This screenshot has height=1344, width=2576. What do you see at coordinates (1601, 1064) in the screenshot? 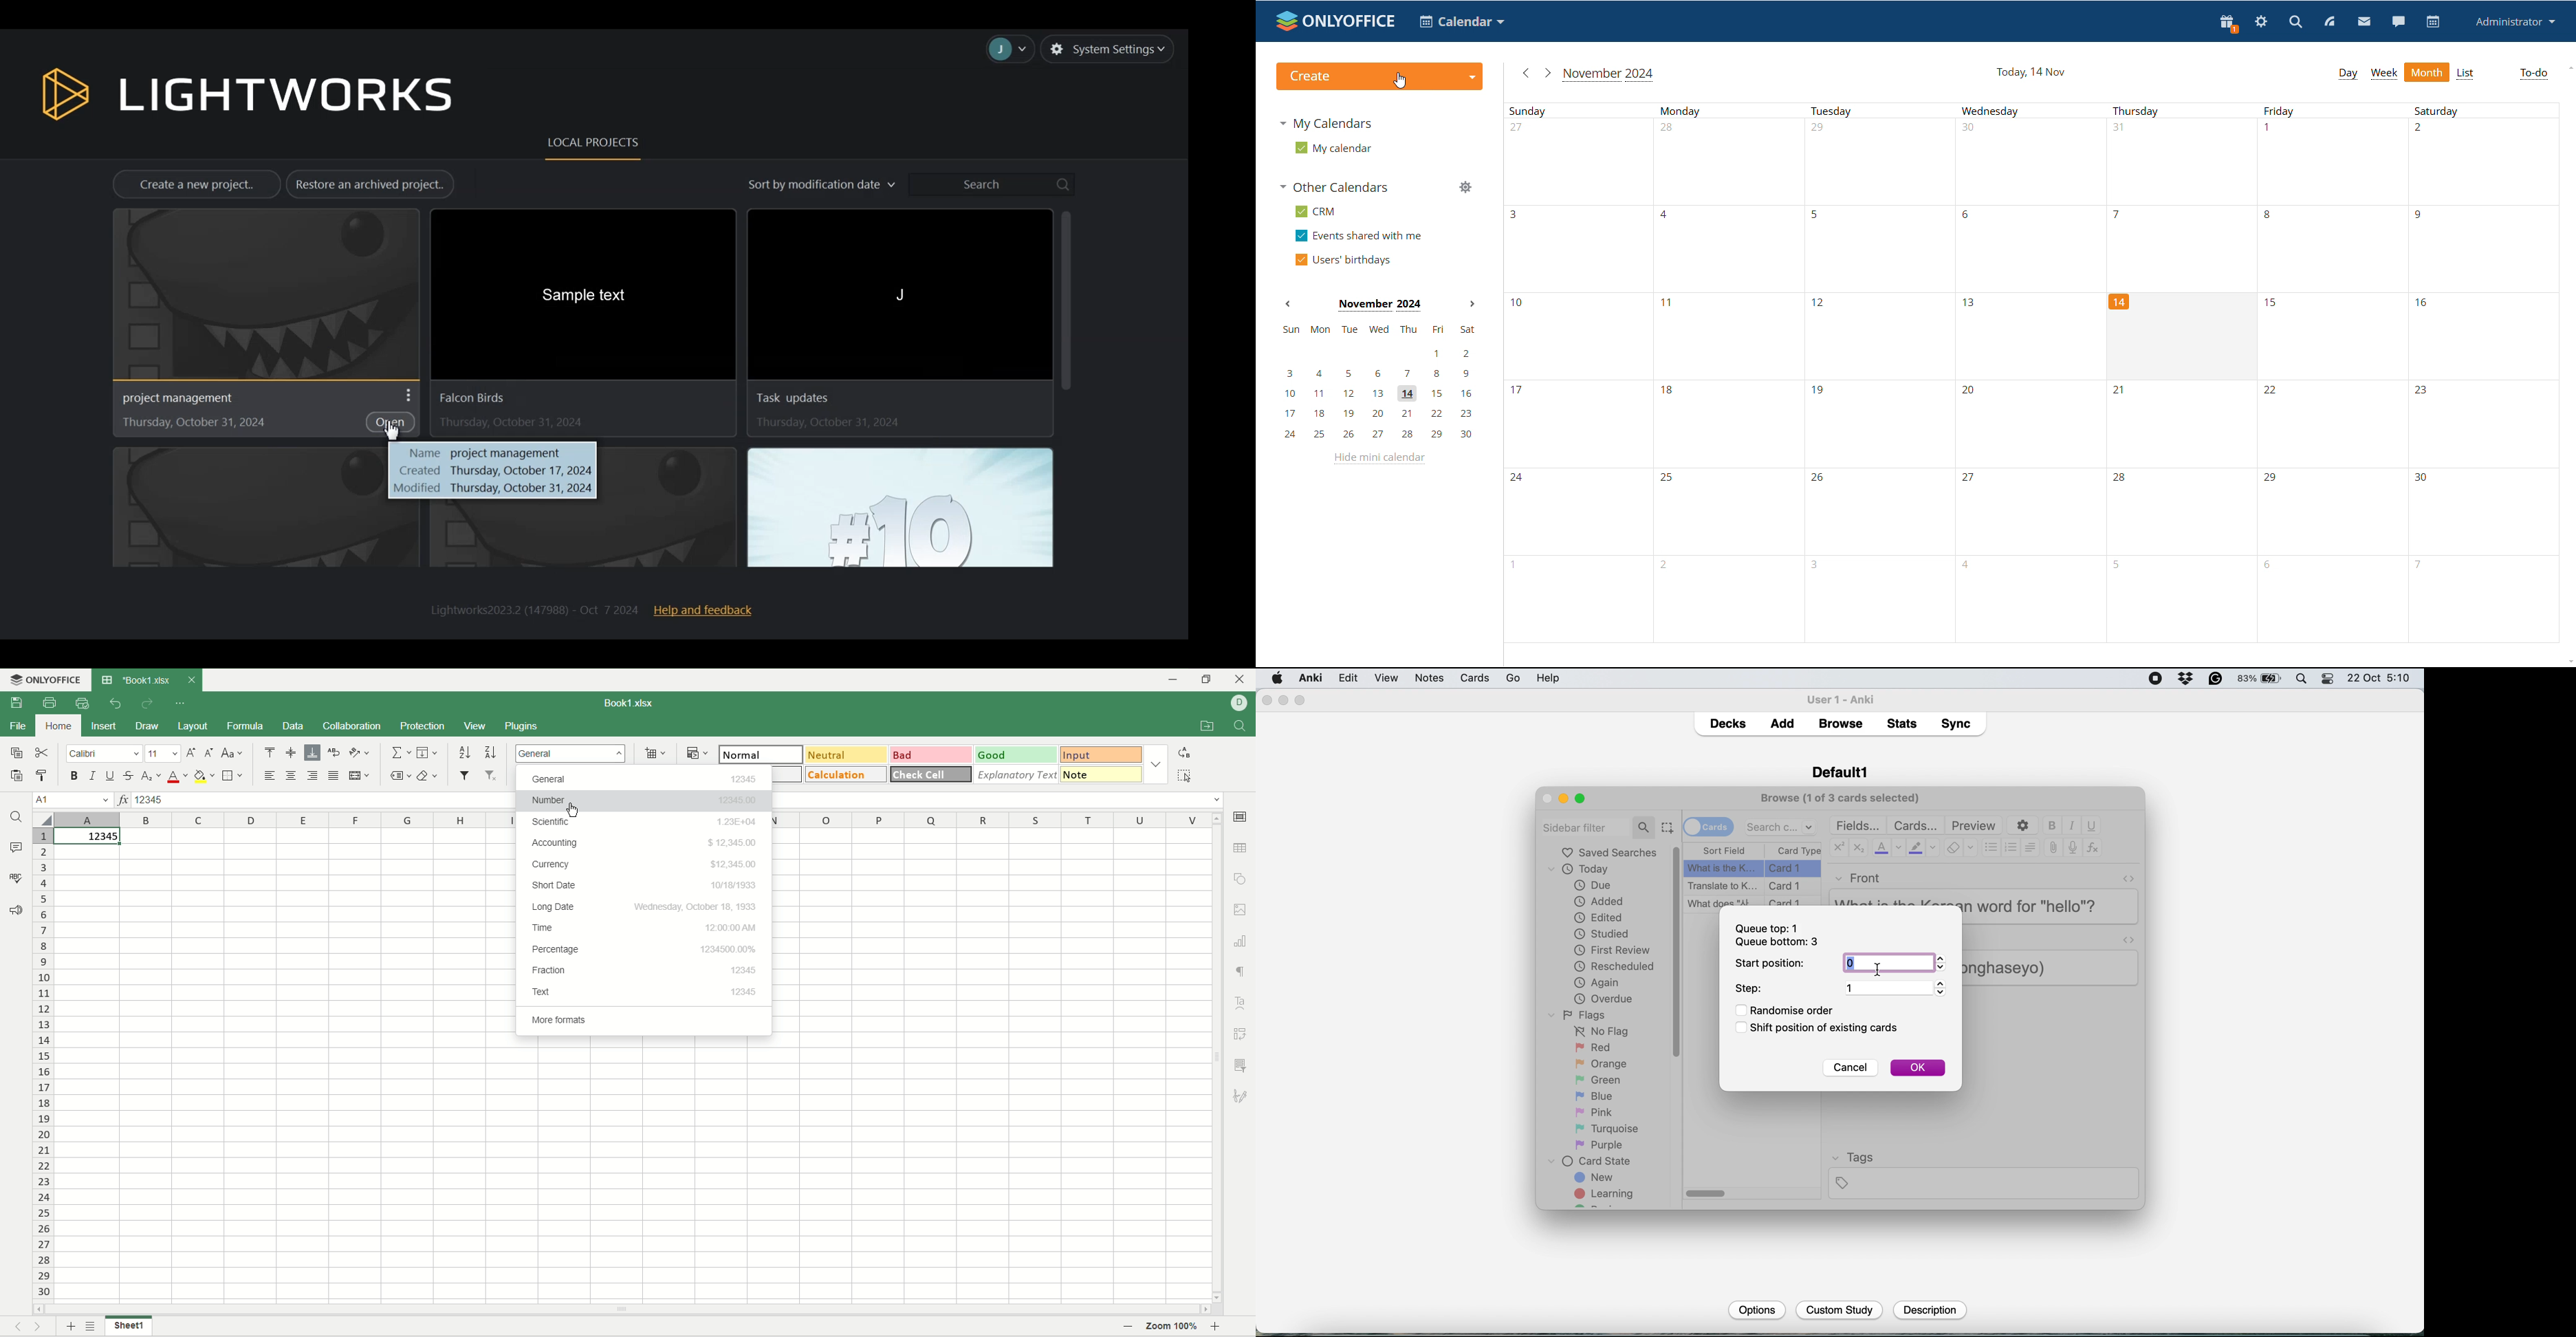
I see `orange` at bounding box center [1601, 1064].